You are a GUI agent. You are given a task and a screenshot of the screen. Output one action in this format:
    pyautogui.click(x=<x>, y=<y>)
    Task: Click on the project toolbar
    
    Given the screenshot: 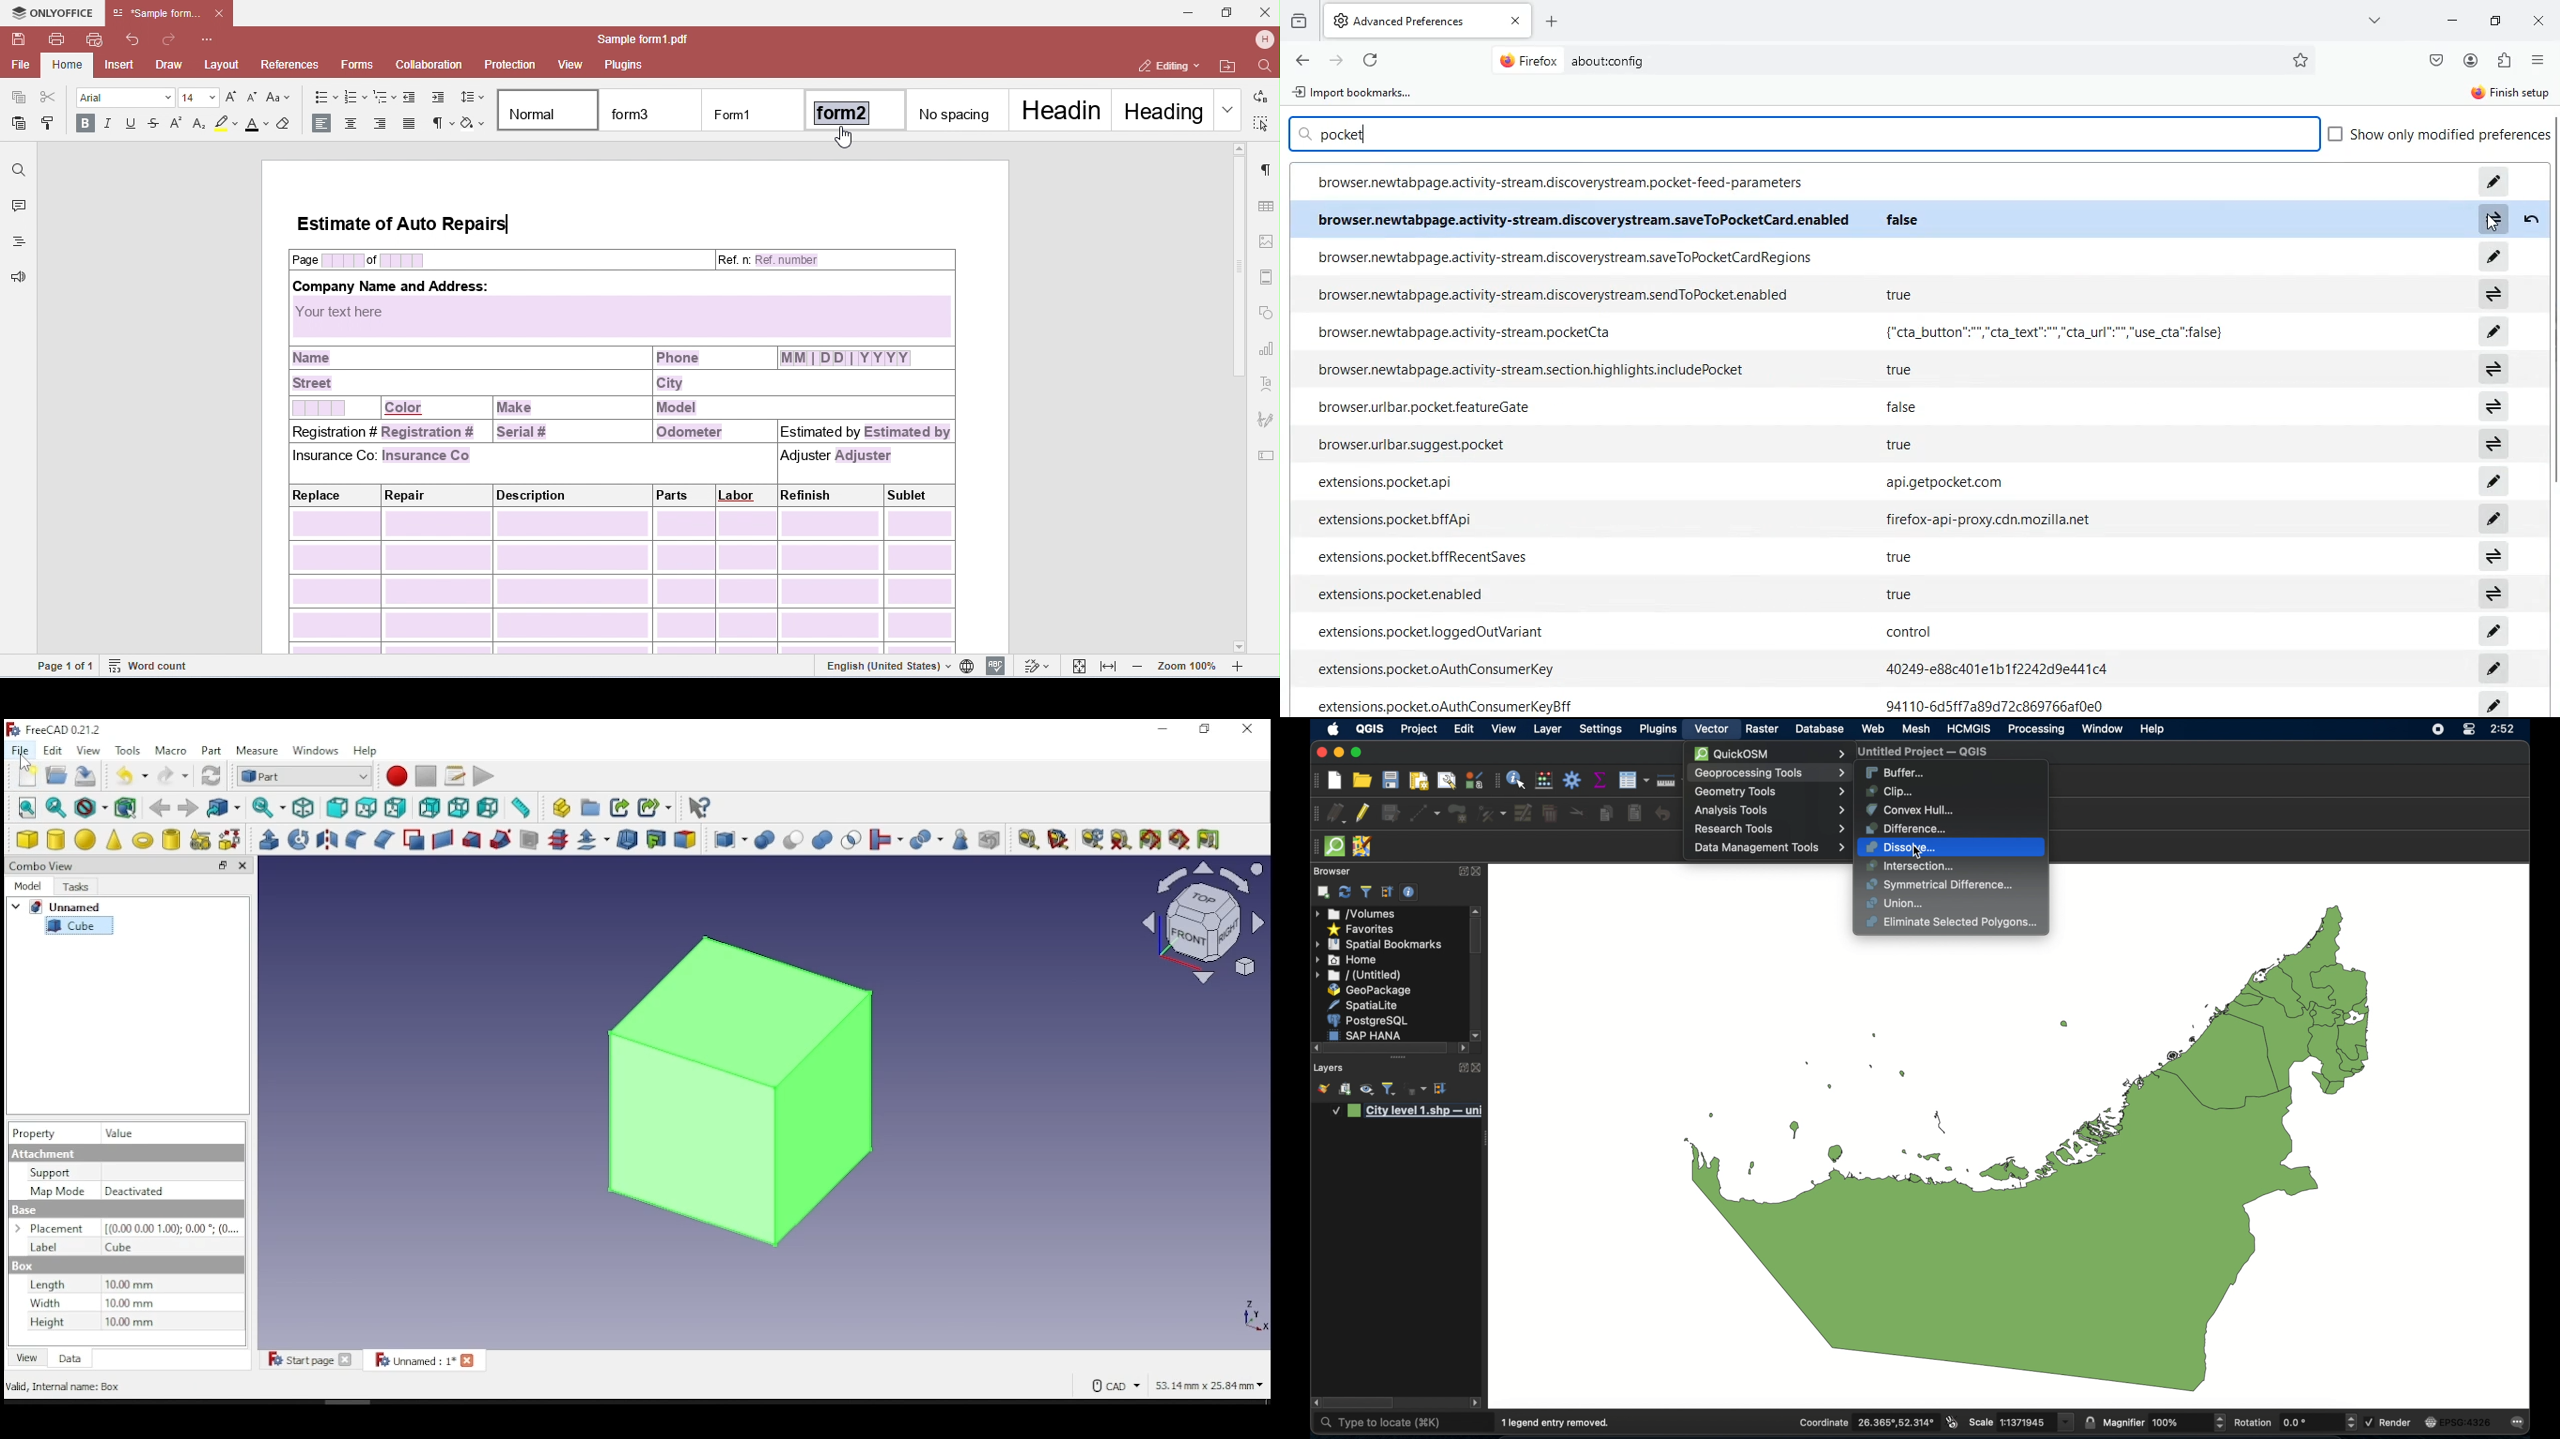 What is the action you would take?
    pyautogui.click(x=1314, y=781)
    